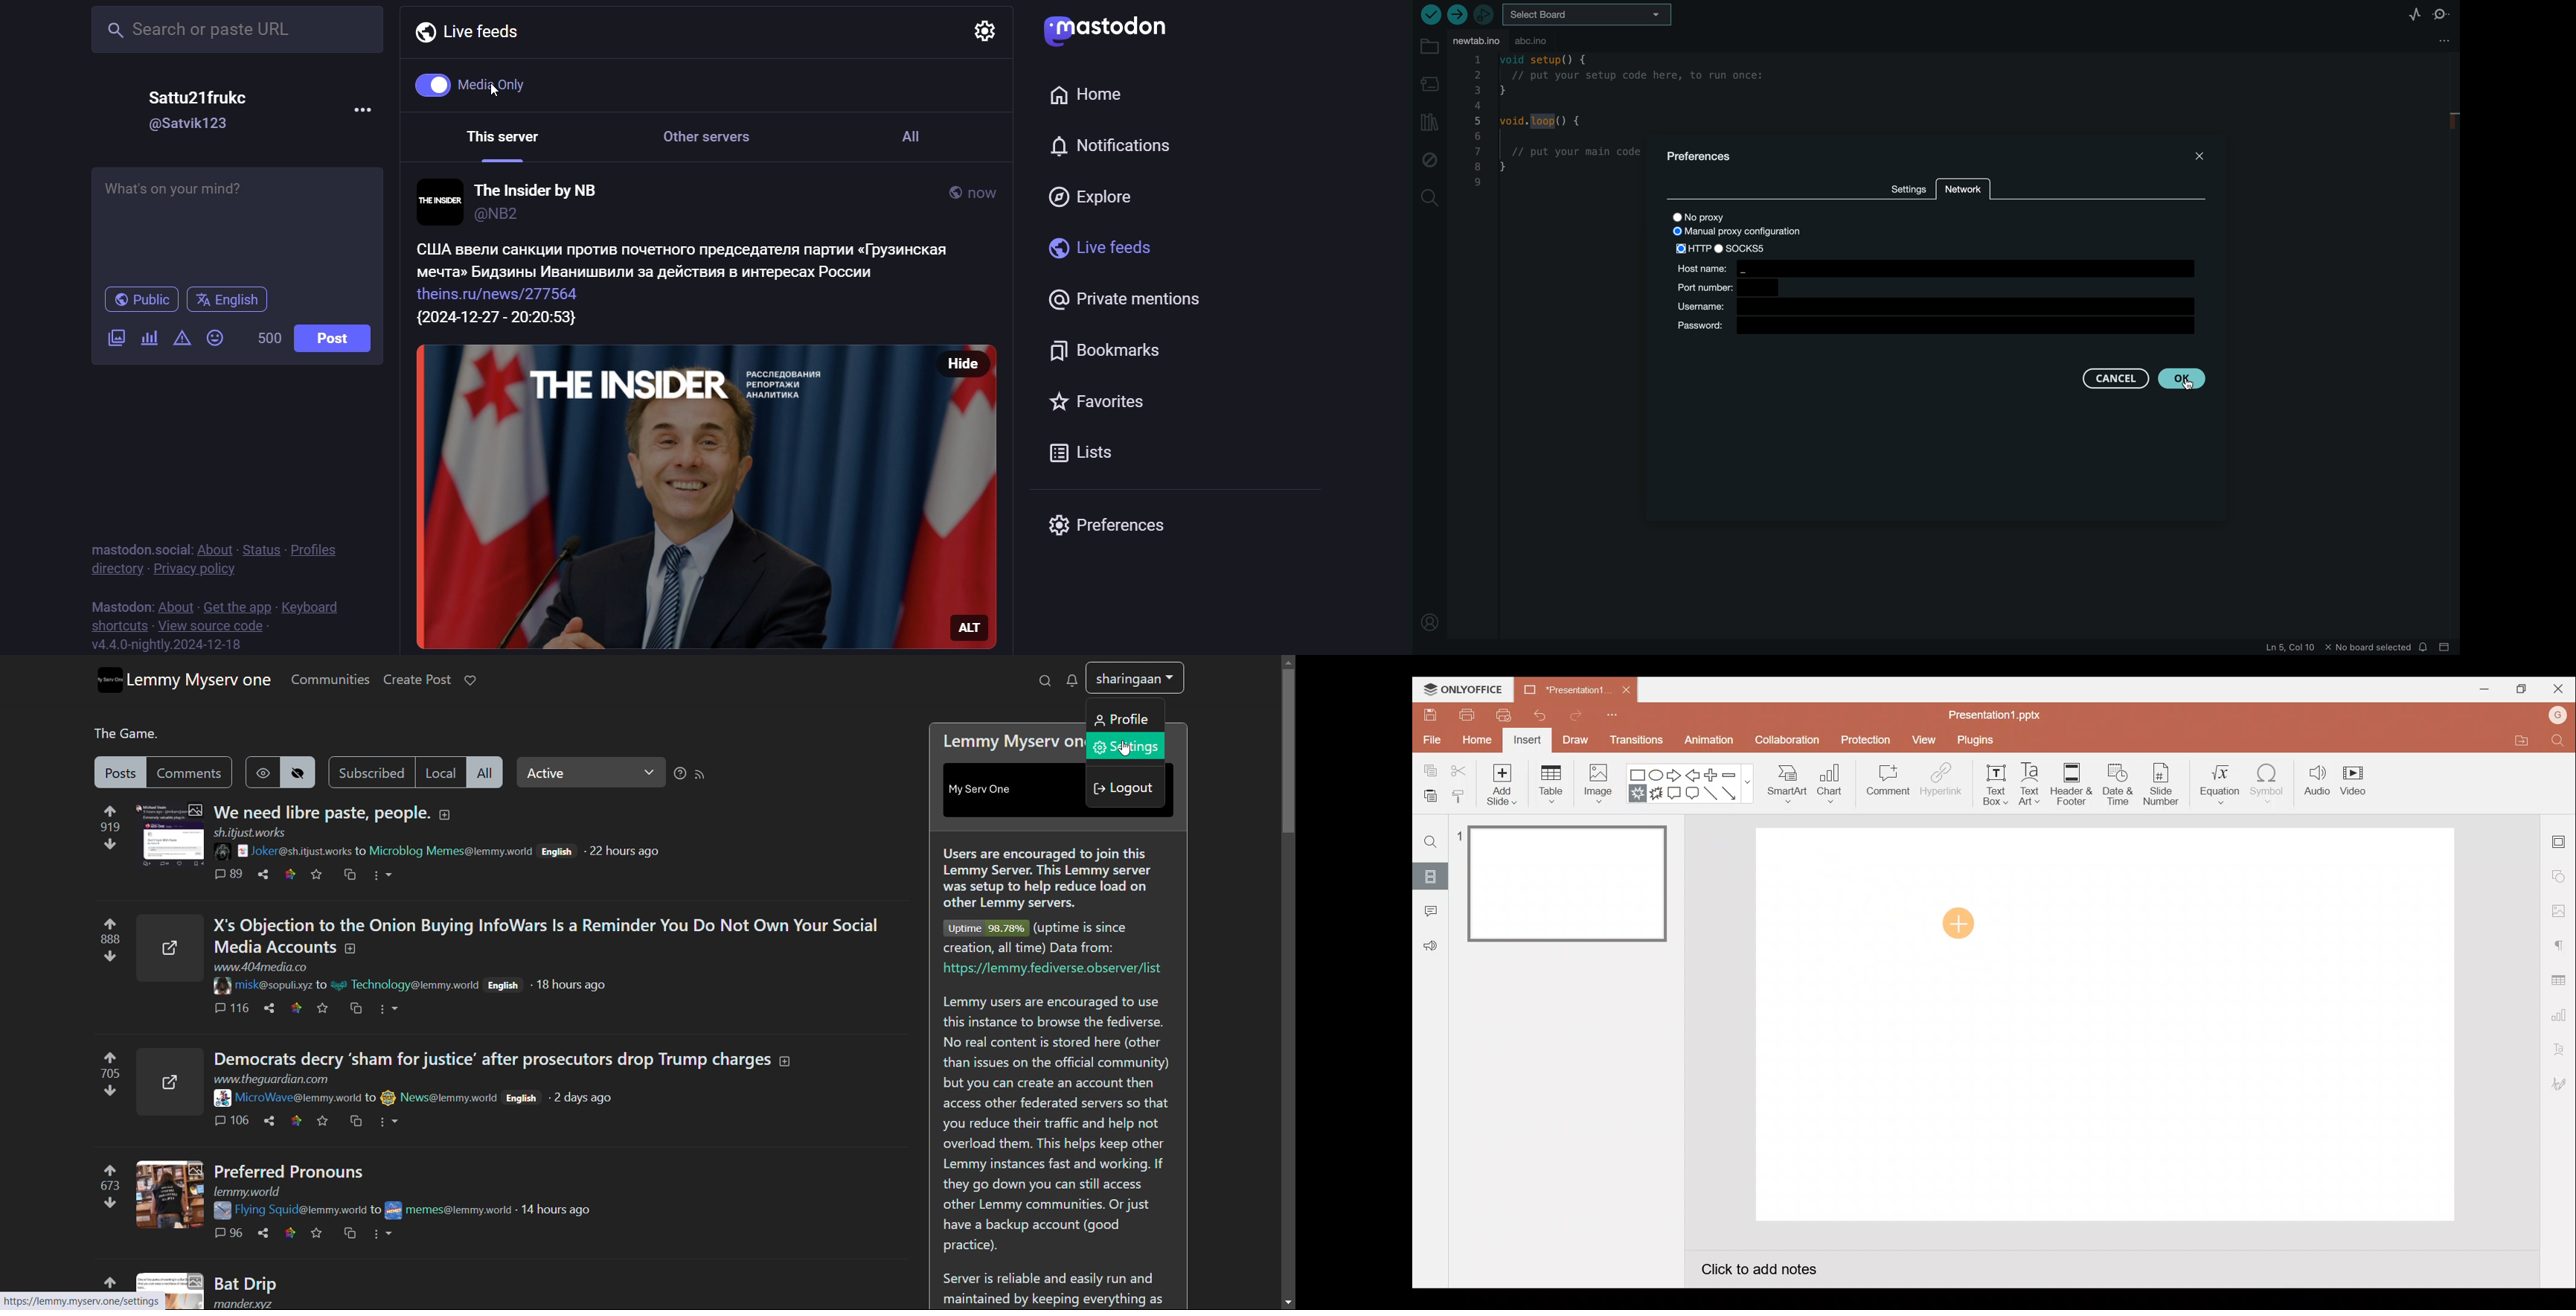 Image resolution: width=2576 pixels, height=1316 pixels. I want to click on about, so click(215, 551).